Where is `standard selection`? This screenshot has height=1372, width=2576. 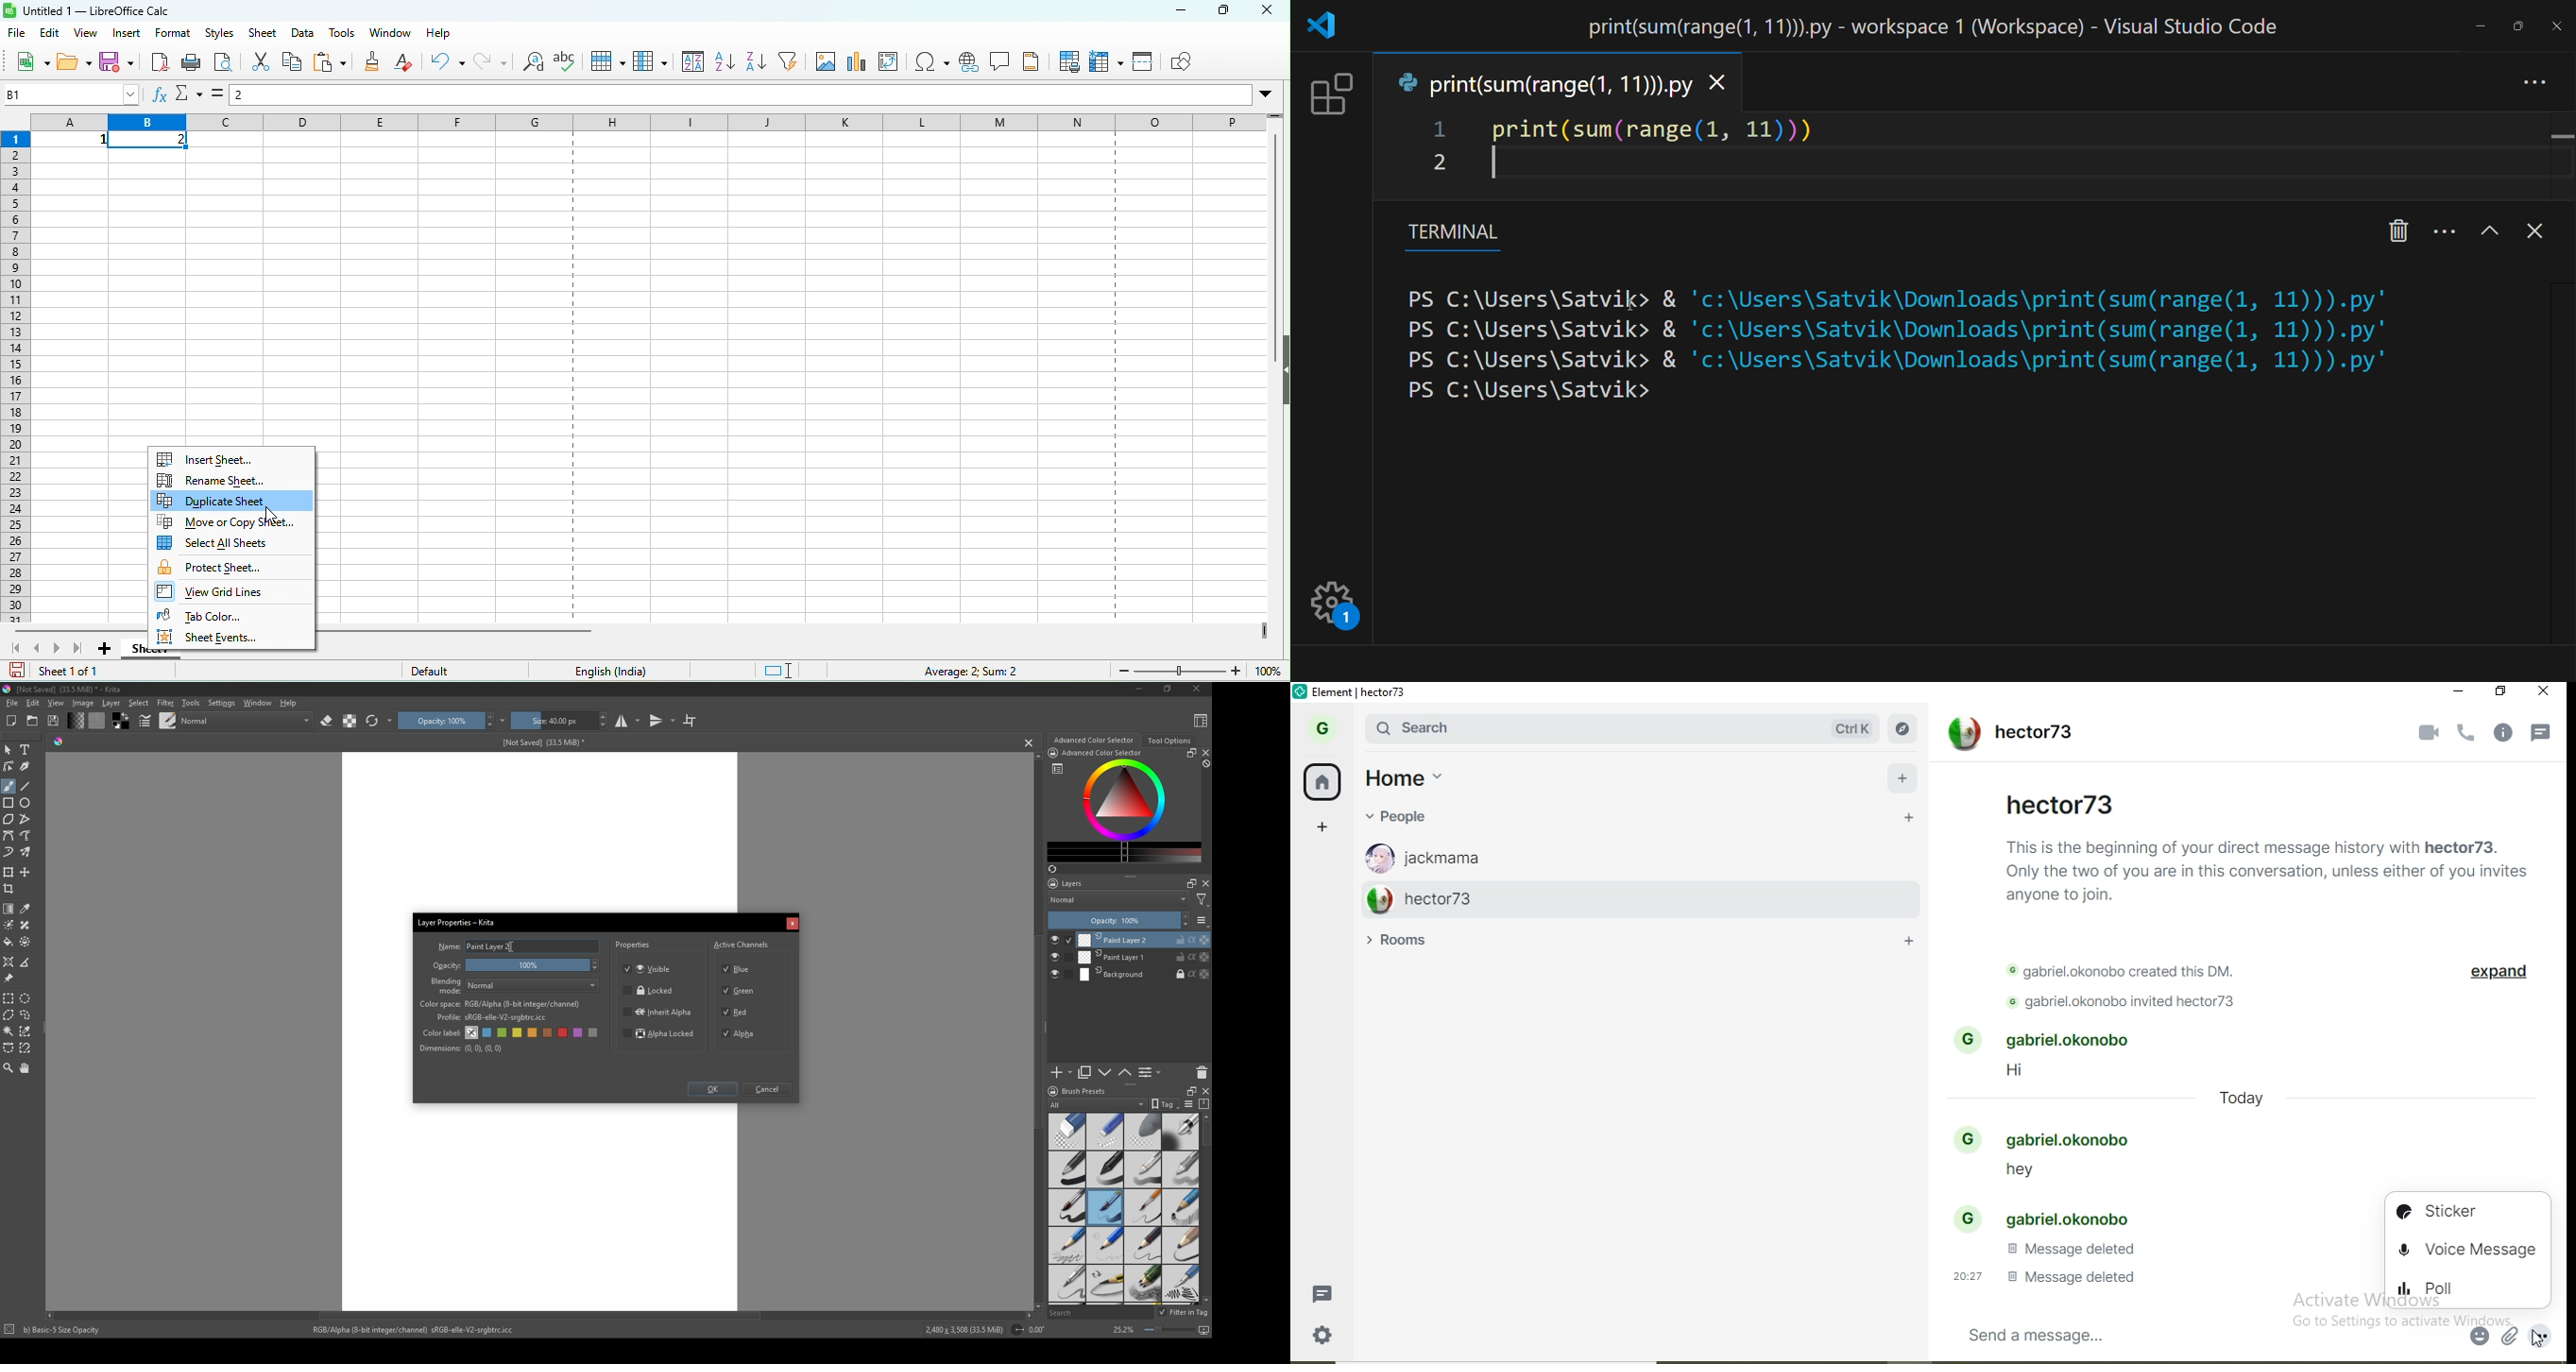 standard selection is located at coordinates (790, 671).